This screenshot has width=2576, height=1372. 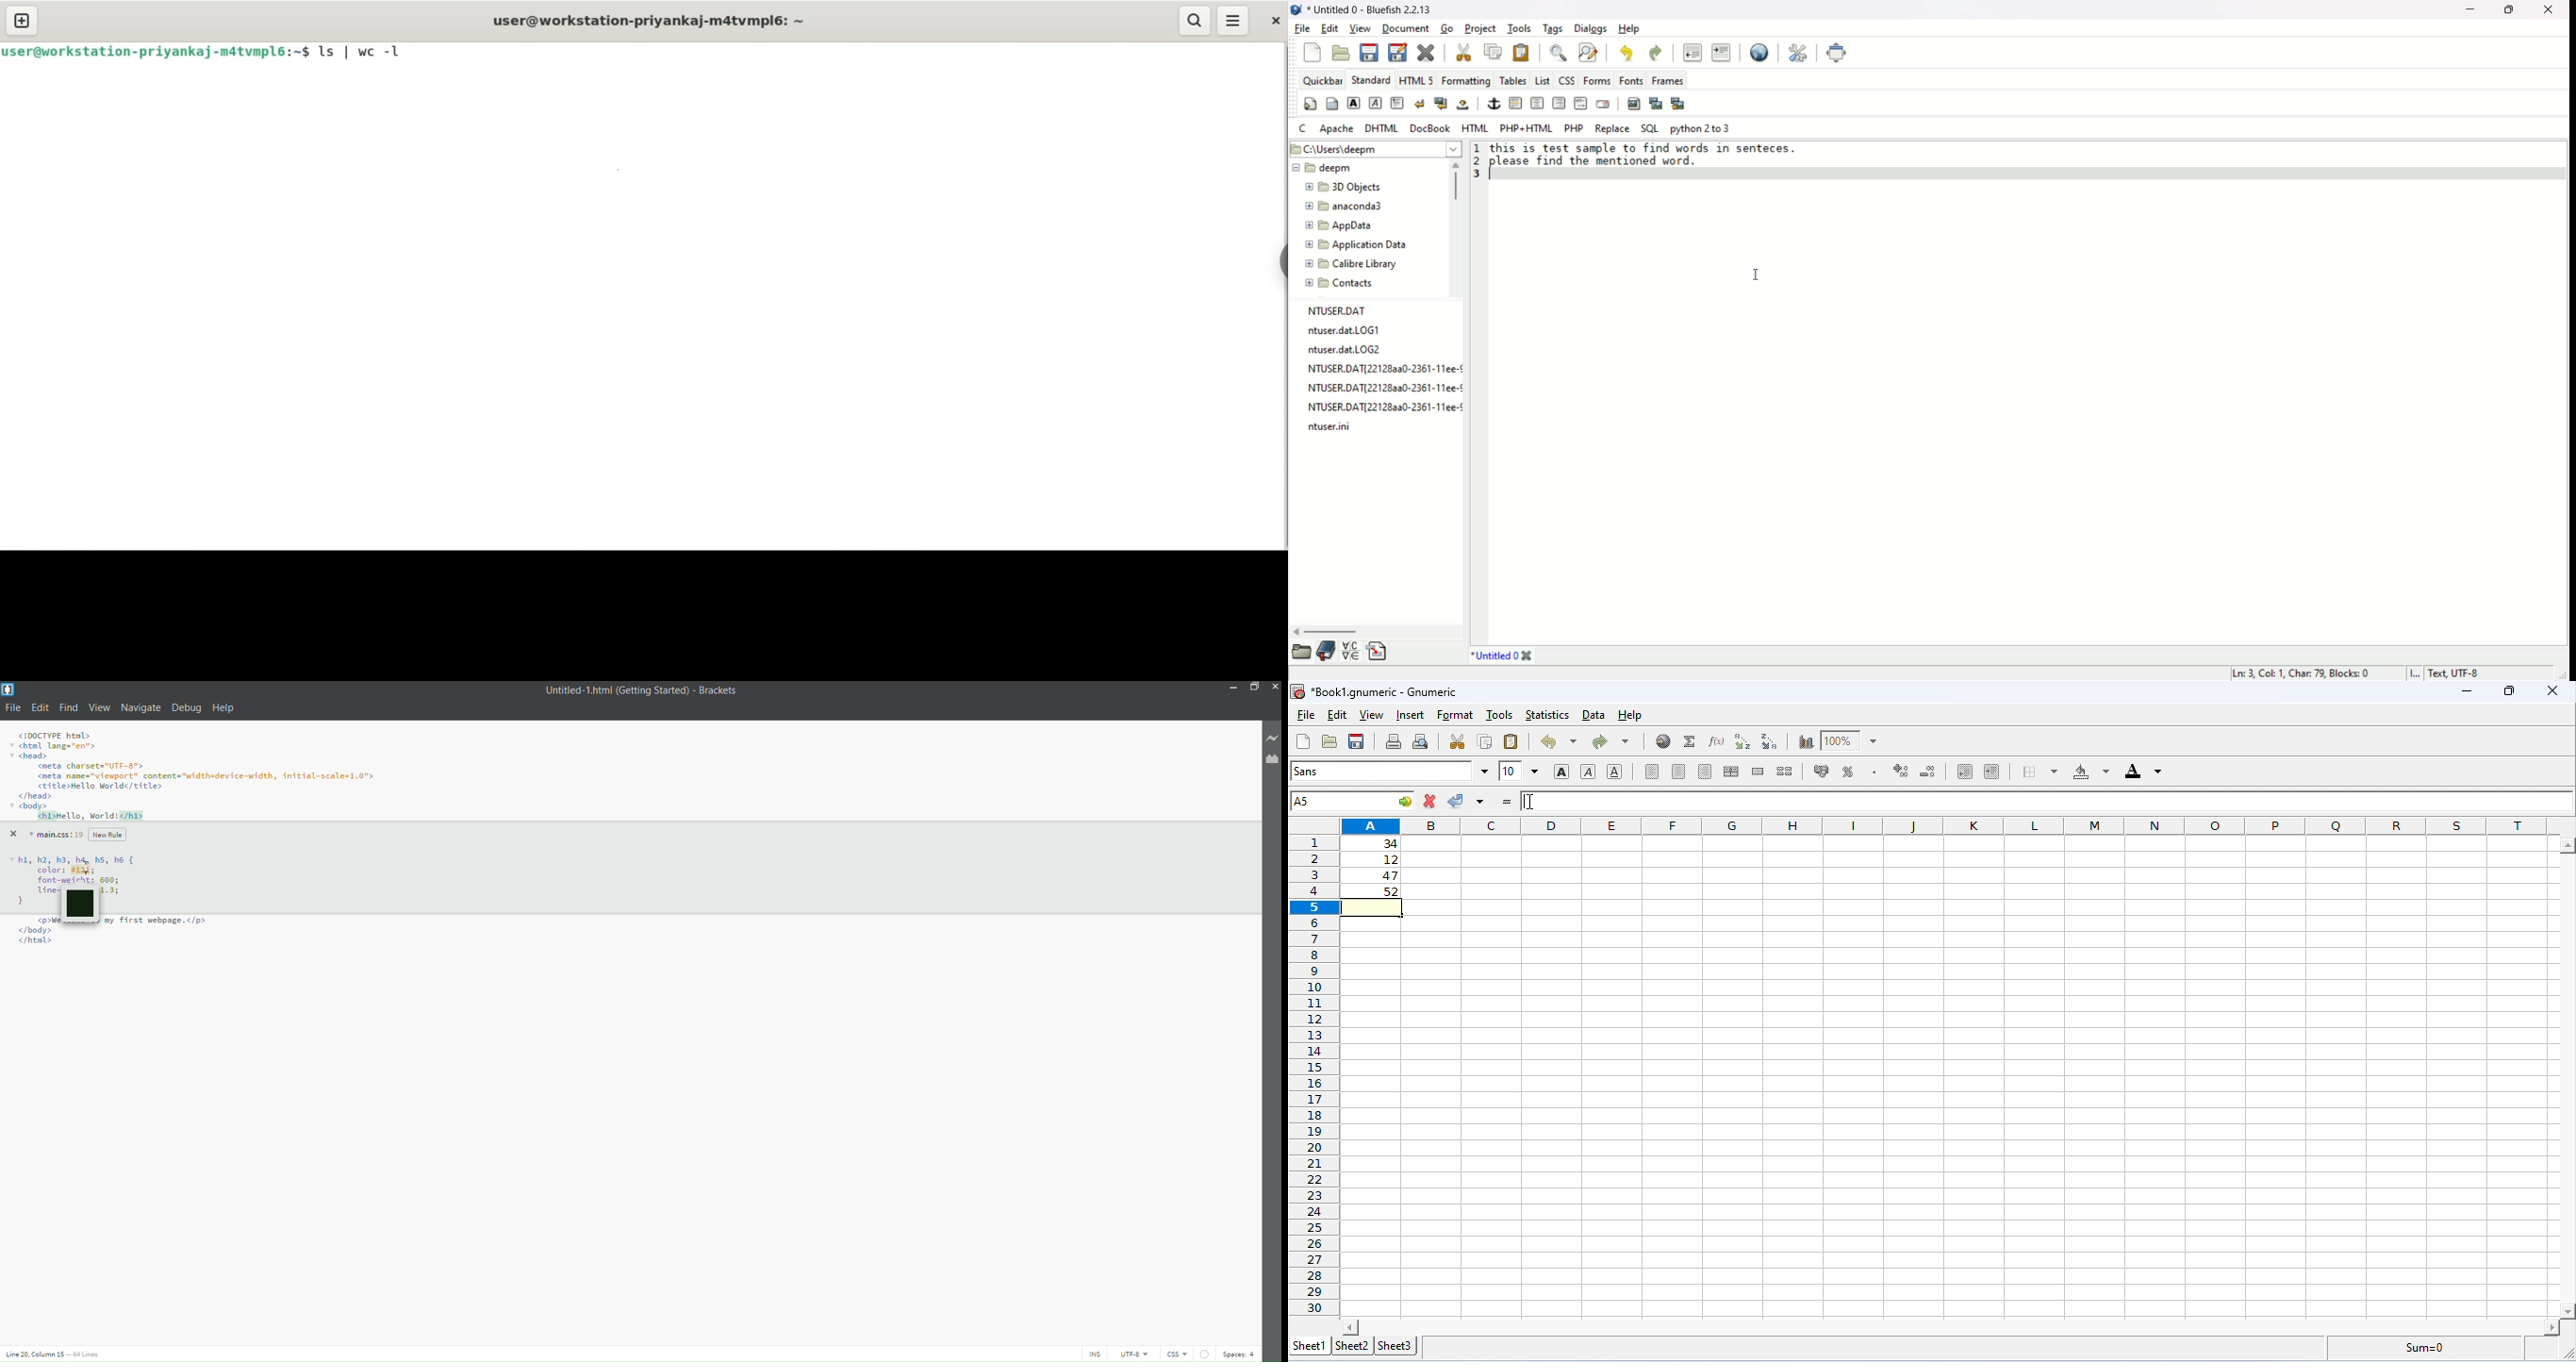 What do you see at coordinates (1174, 1354) in the screenshot?
I see `file type` at bounding box center [1174, 1354].